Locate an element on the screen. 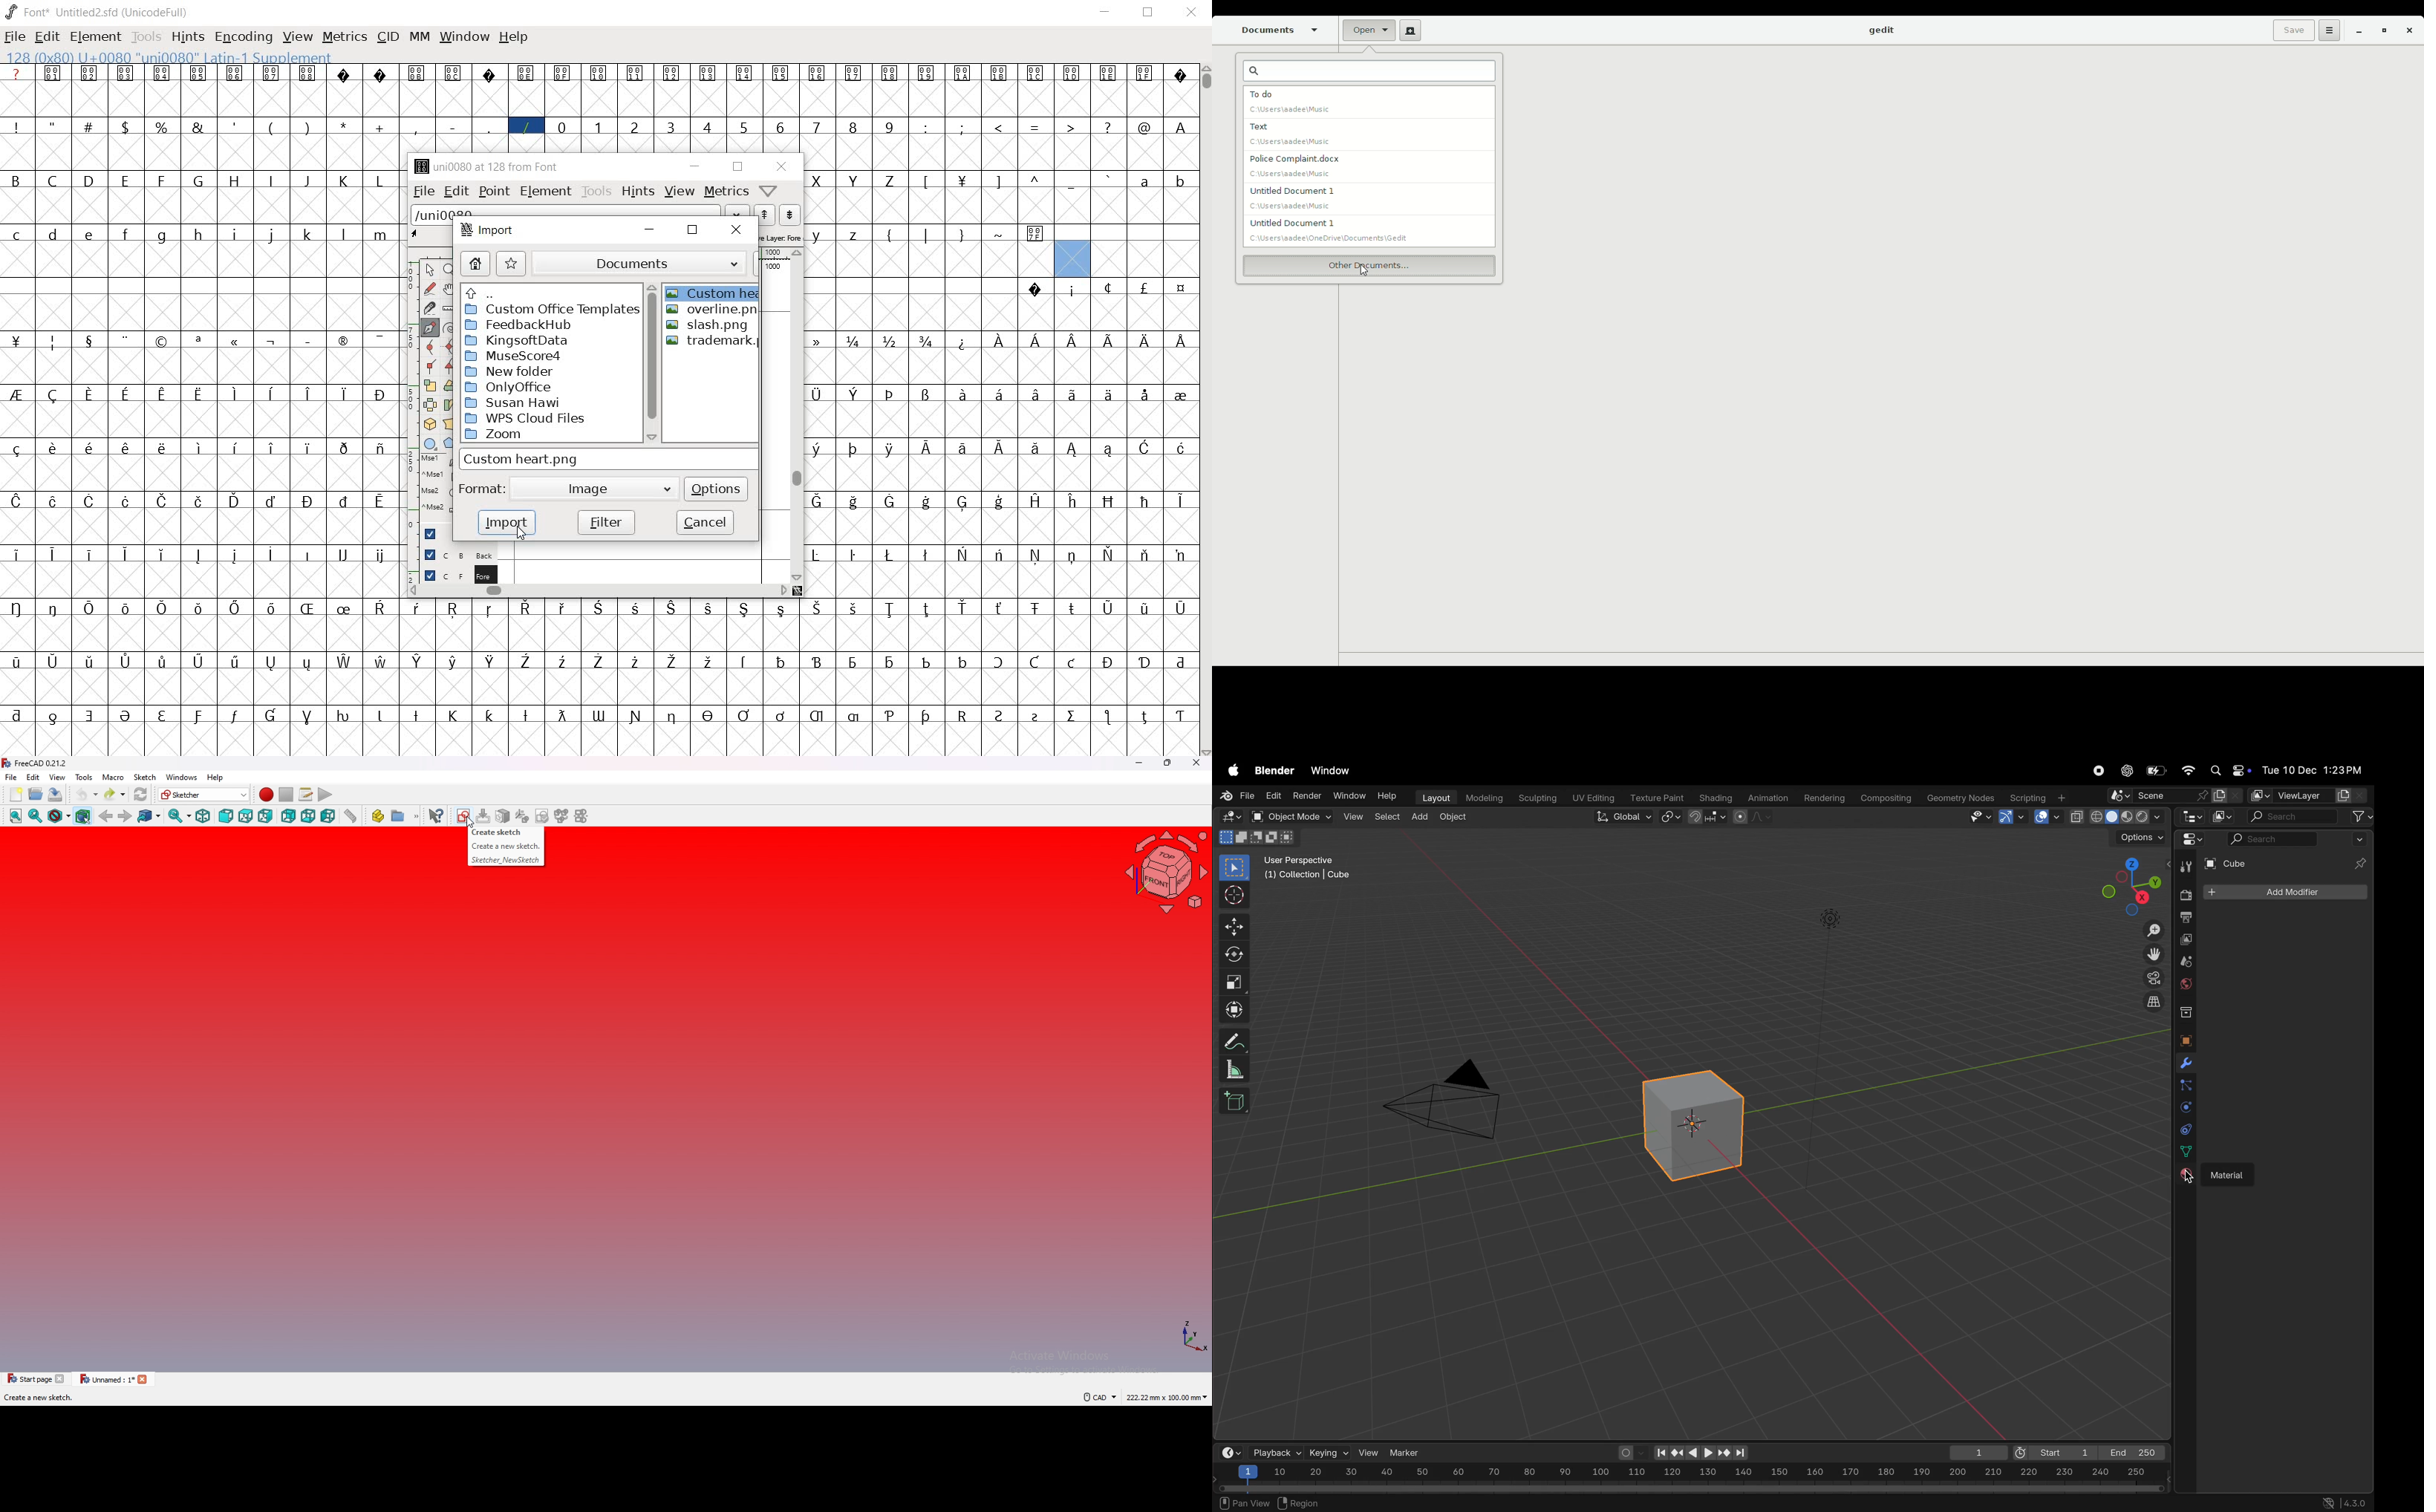  edit sketch is located at coordinates (485, 815).